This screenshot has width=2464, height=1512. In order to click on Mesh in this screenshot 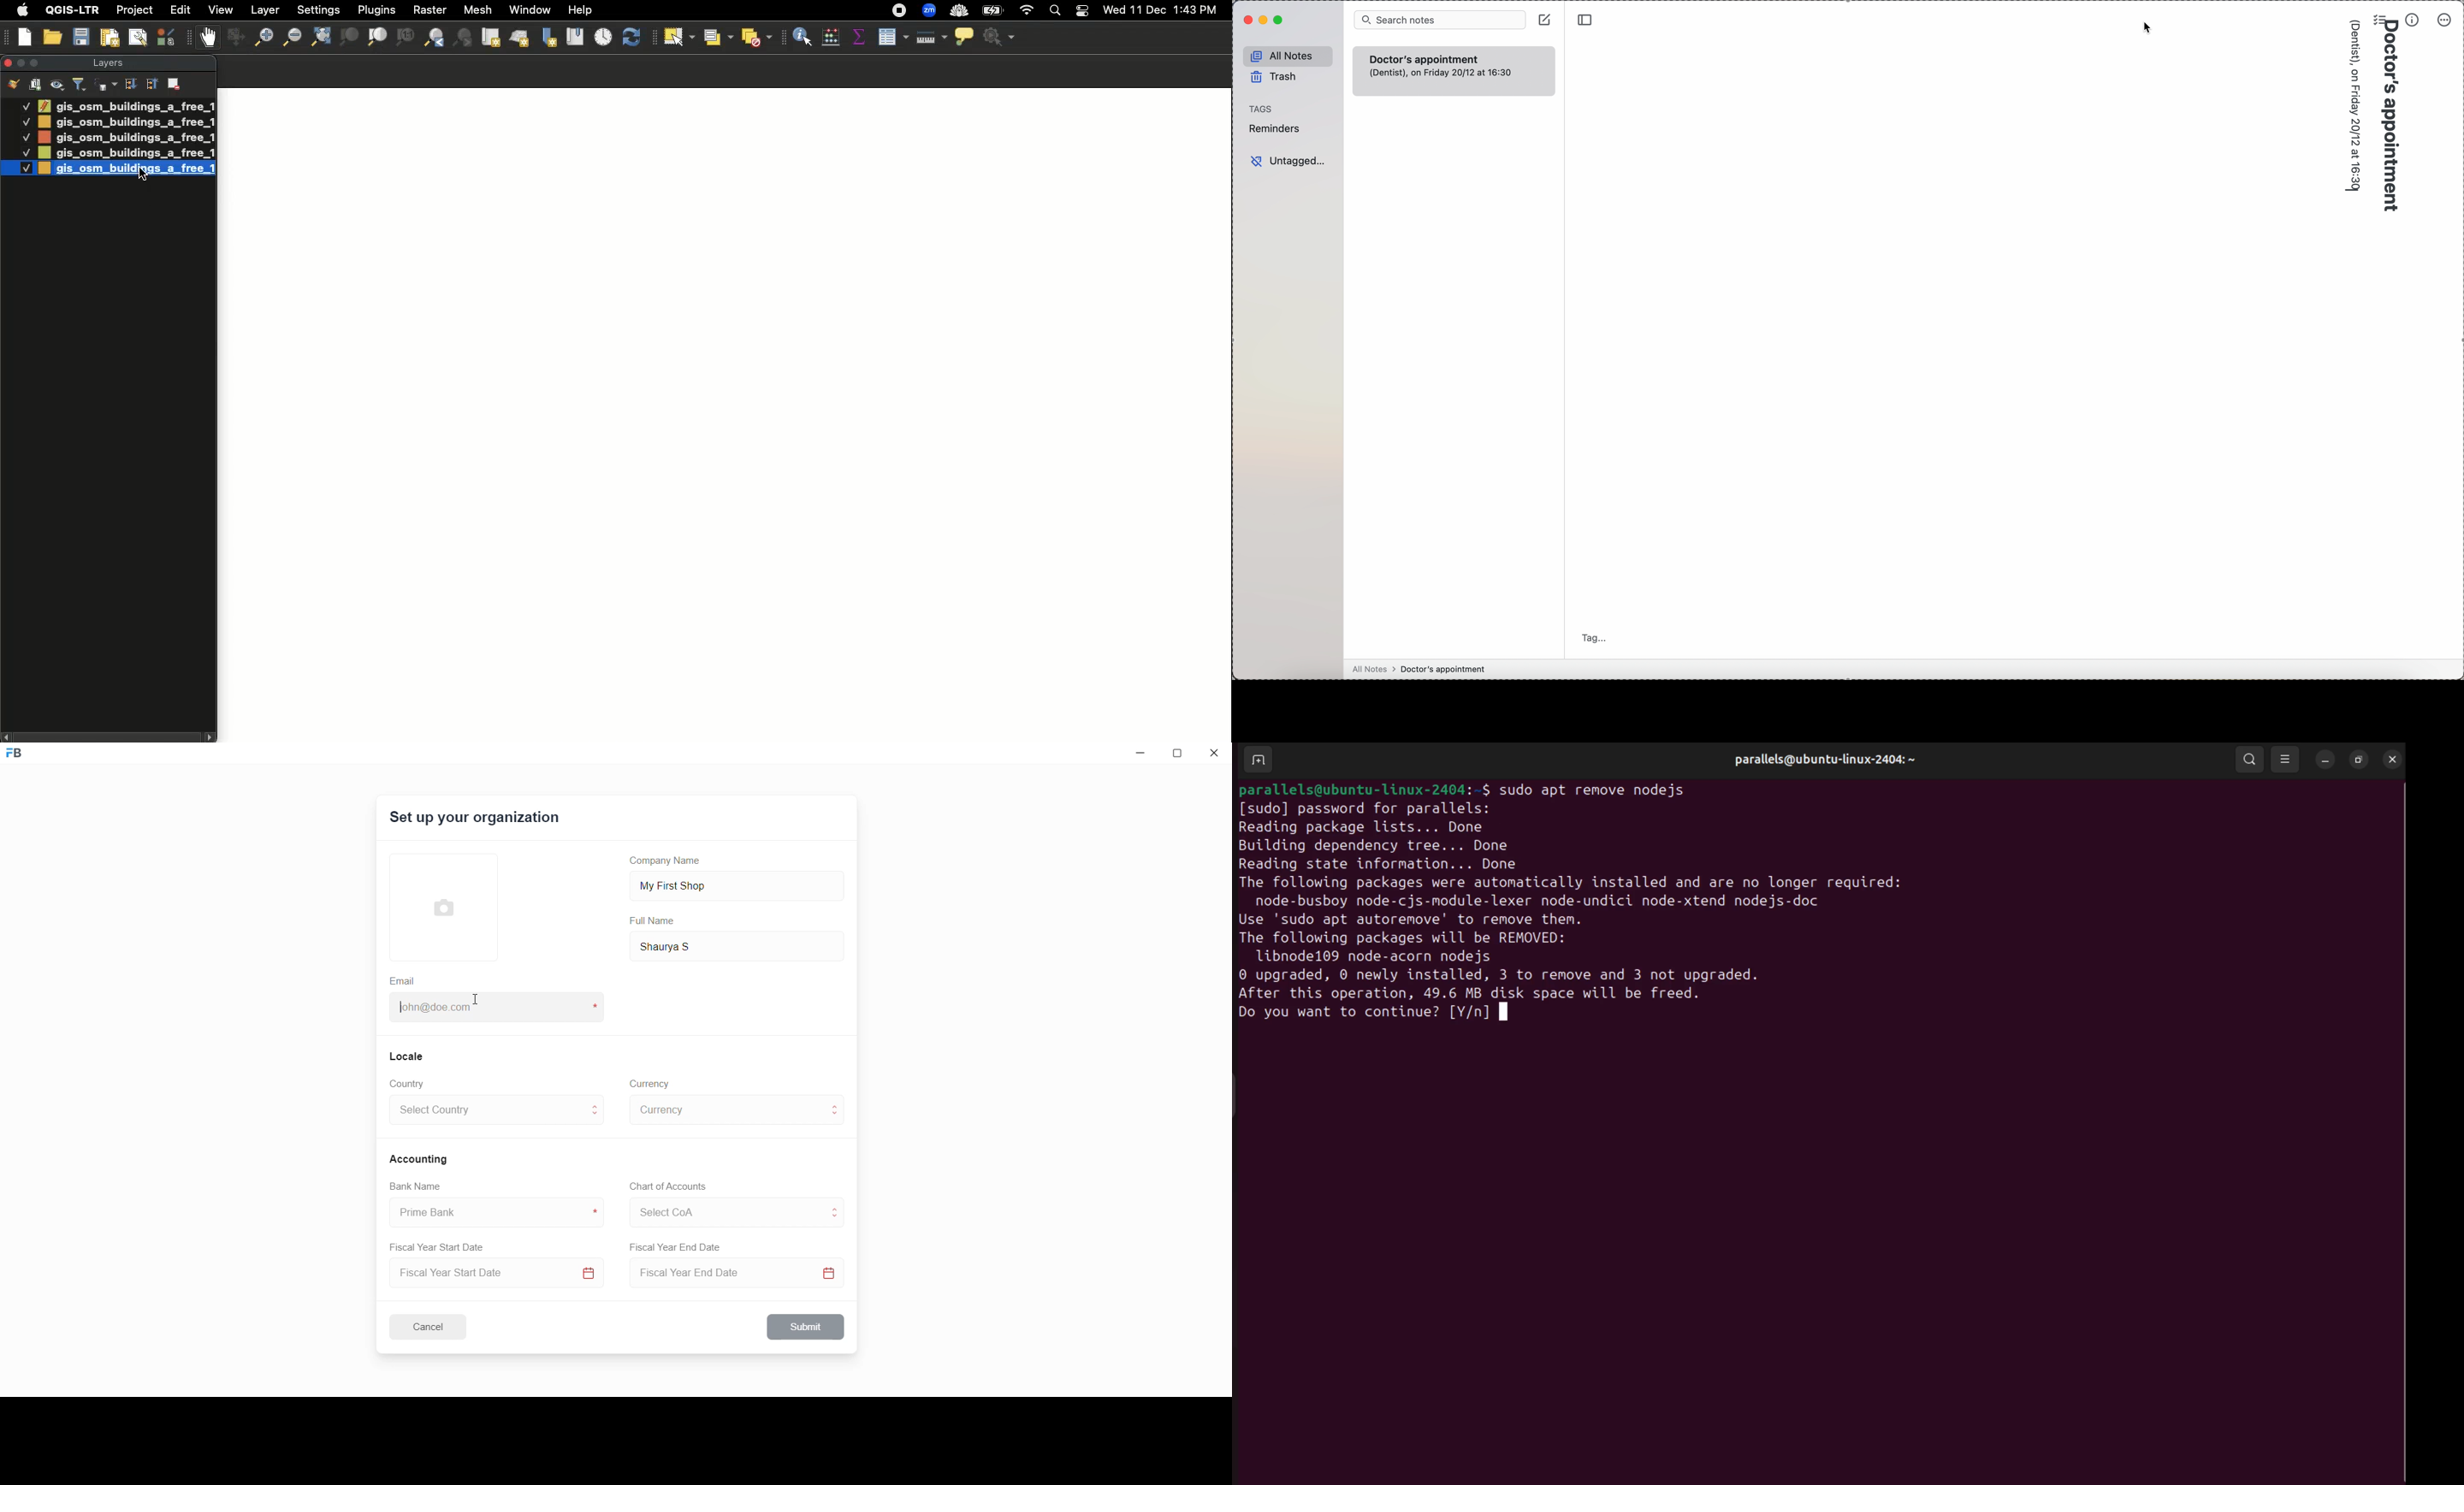, I will do `click(477, 9)`.